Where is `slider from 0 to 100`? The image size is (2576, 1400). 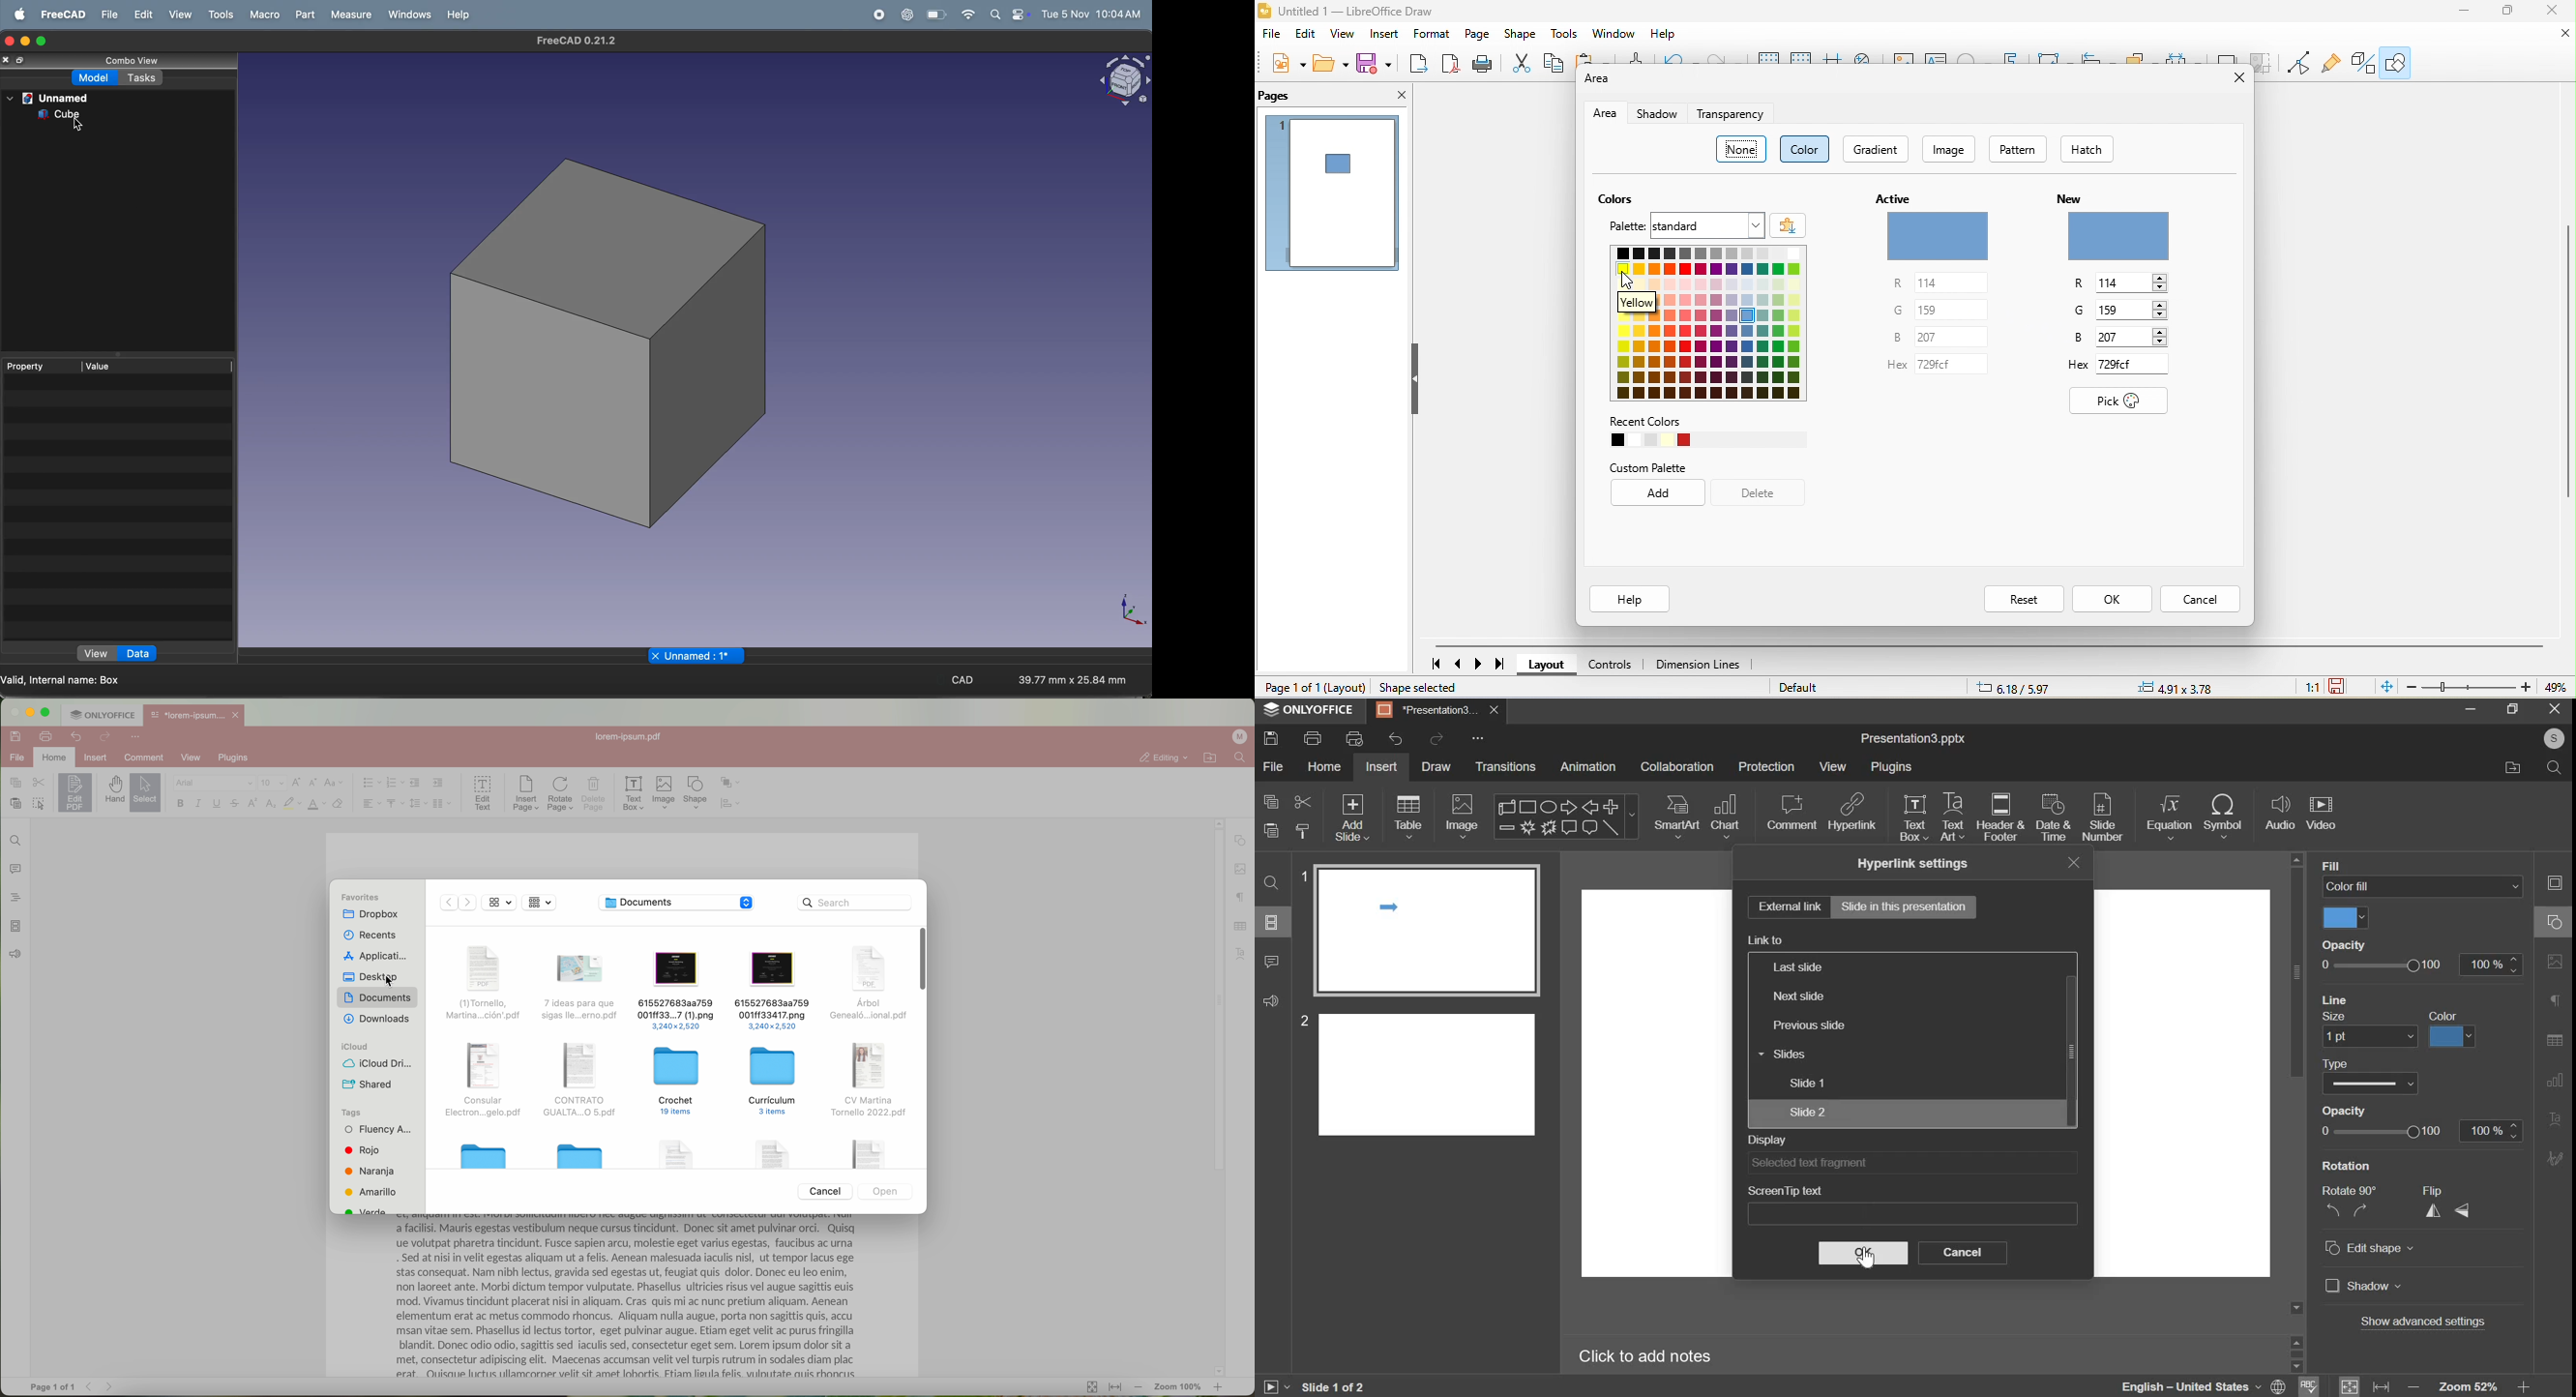
slider from 0 to 100 is located at coordinates (2384, 965).